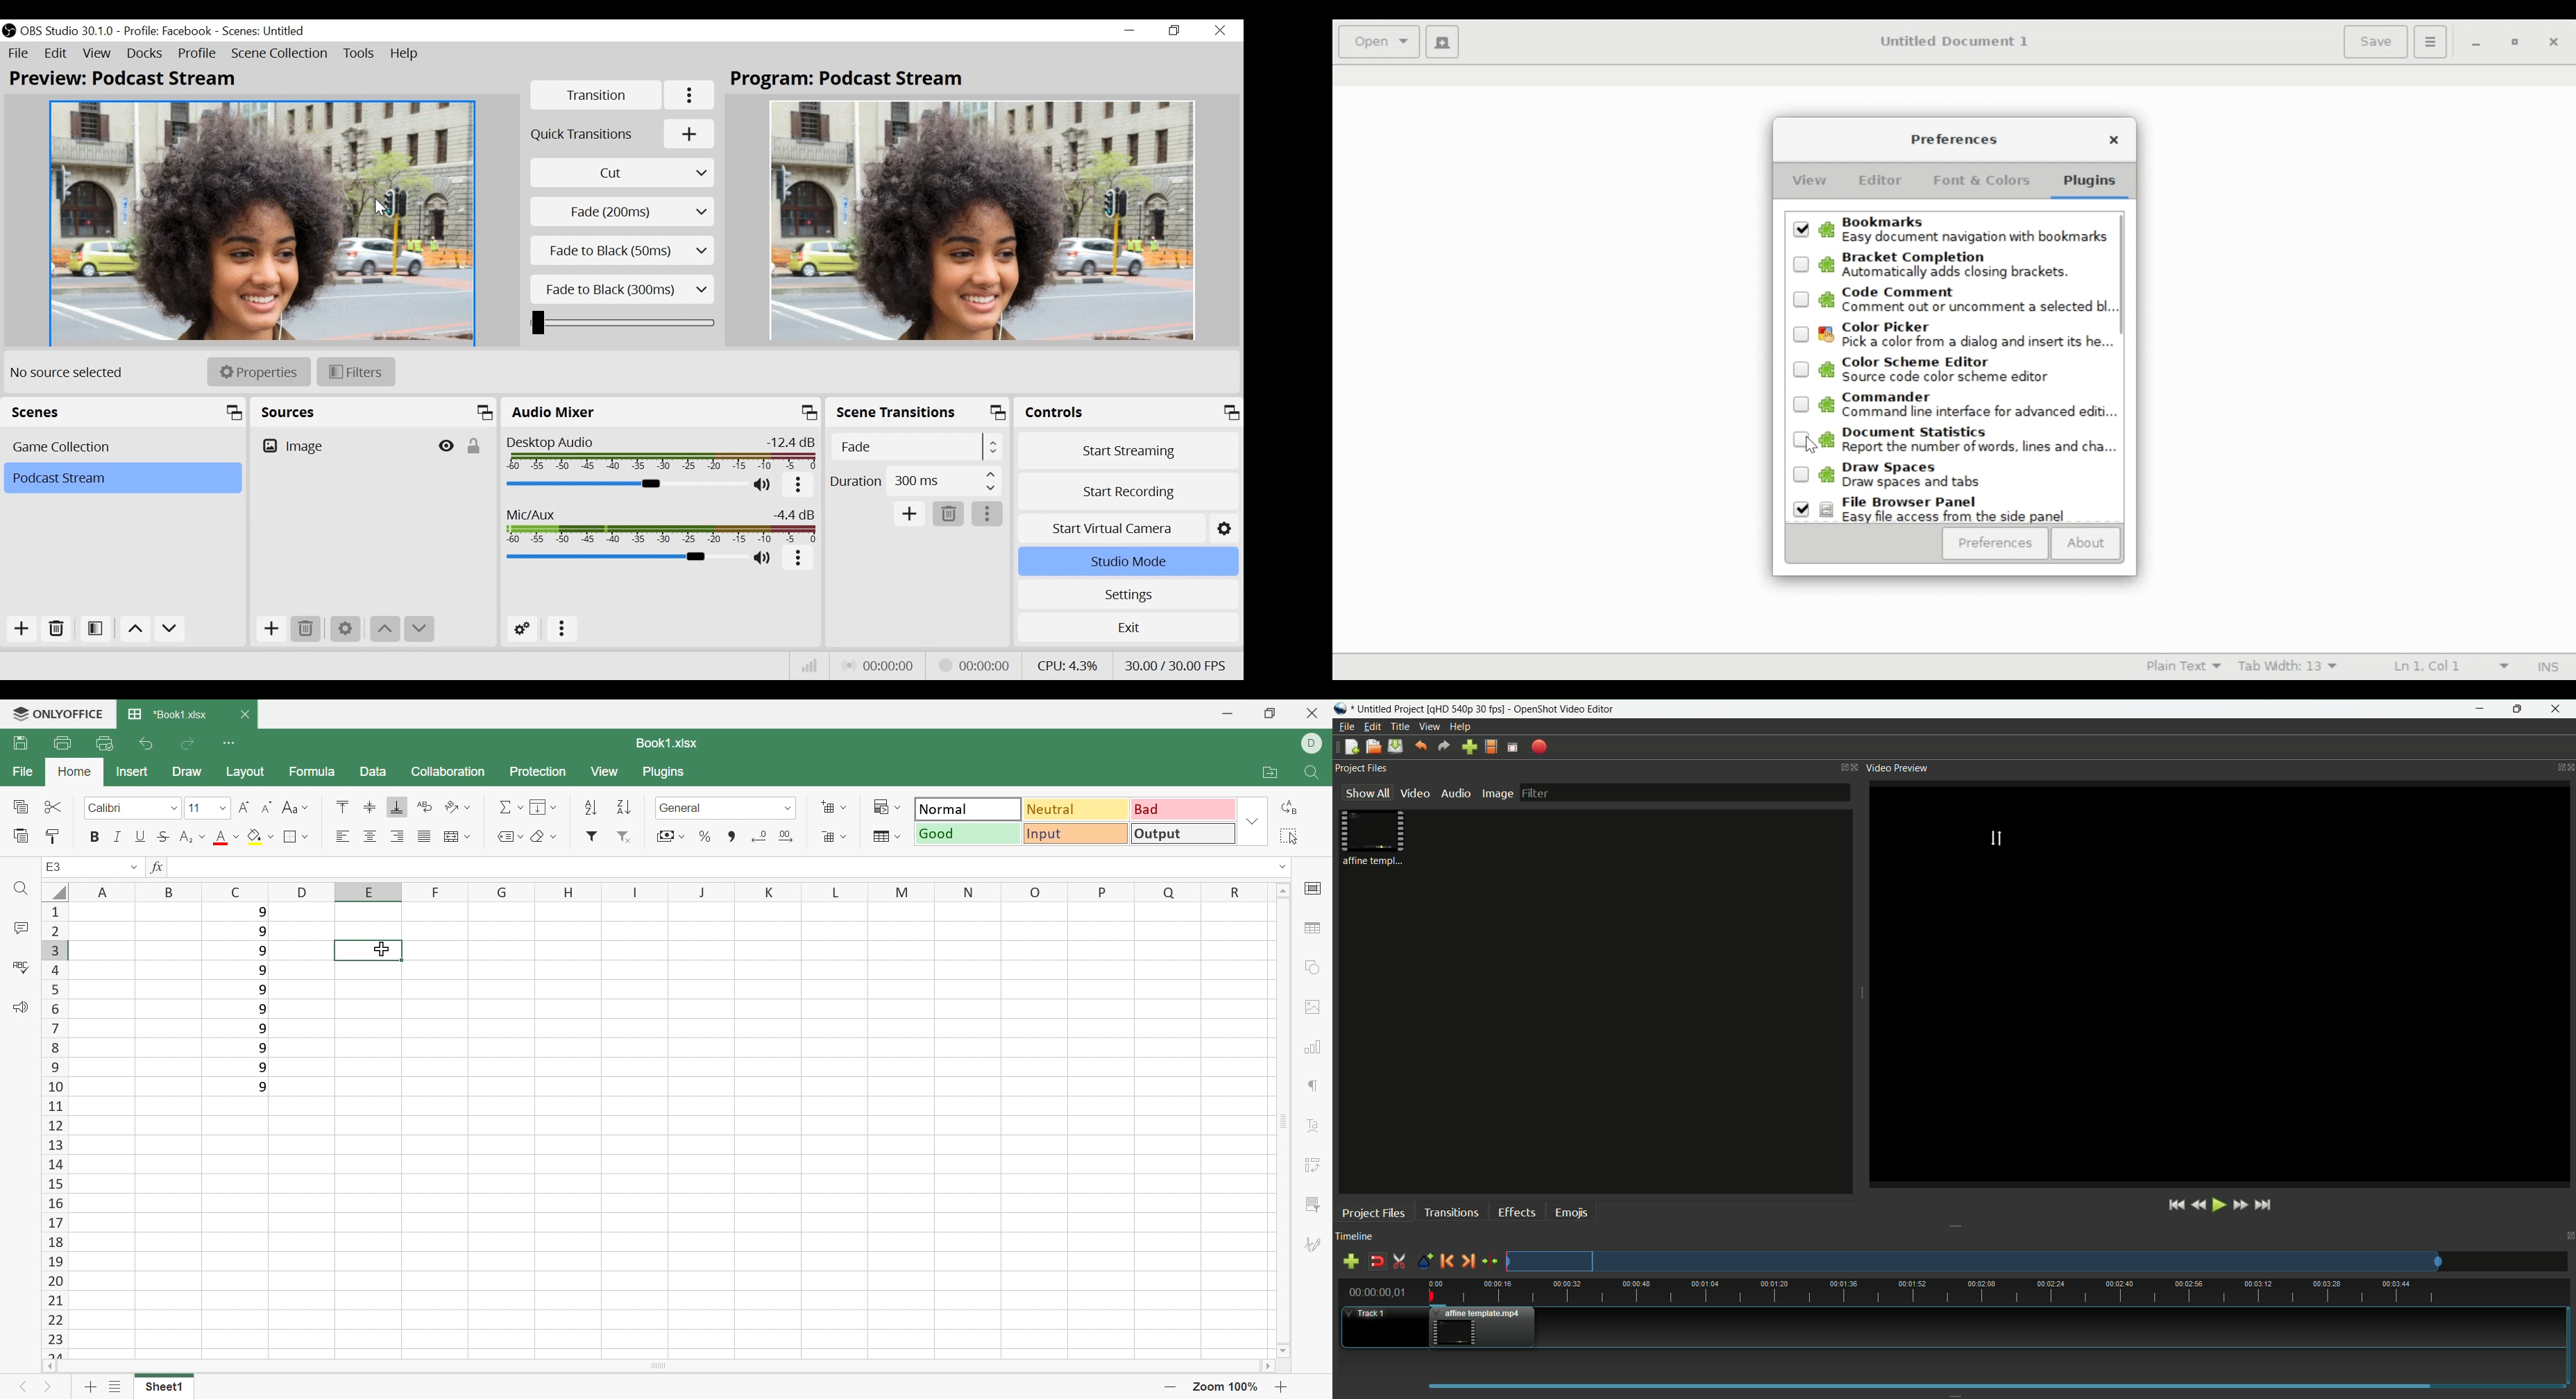 Image resolution: width=2576 pixels, height=1400 pixels. What do you see at coordinates (1967, 336) in the screenshot?
I see `(Un)select color picker. Pick color from dialog and insert its he..` at bounding box center [1967, 336].